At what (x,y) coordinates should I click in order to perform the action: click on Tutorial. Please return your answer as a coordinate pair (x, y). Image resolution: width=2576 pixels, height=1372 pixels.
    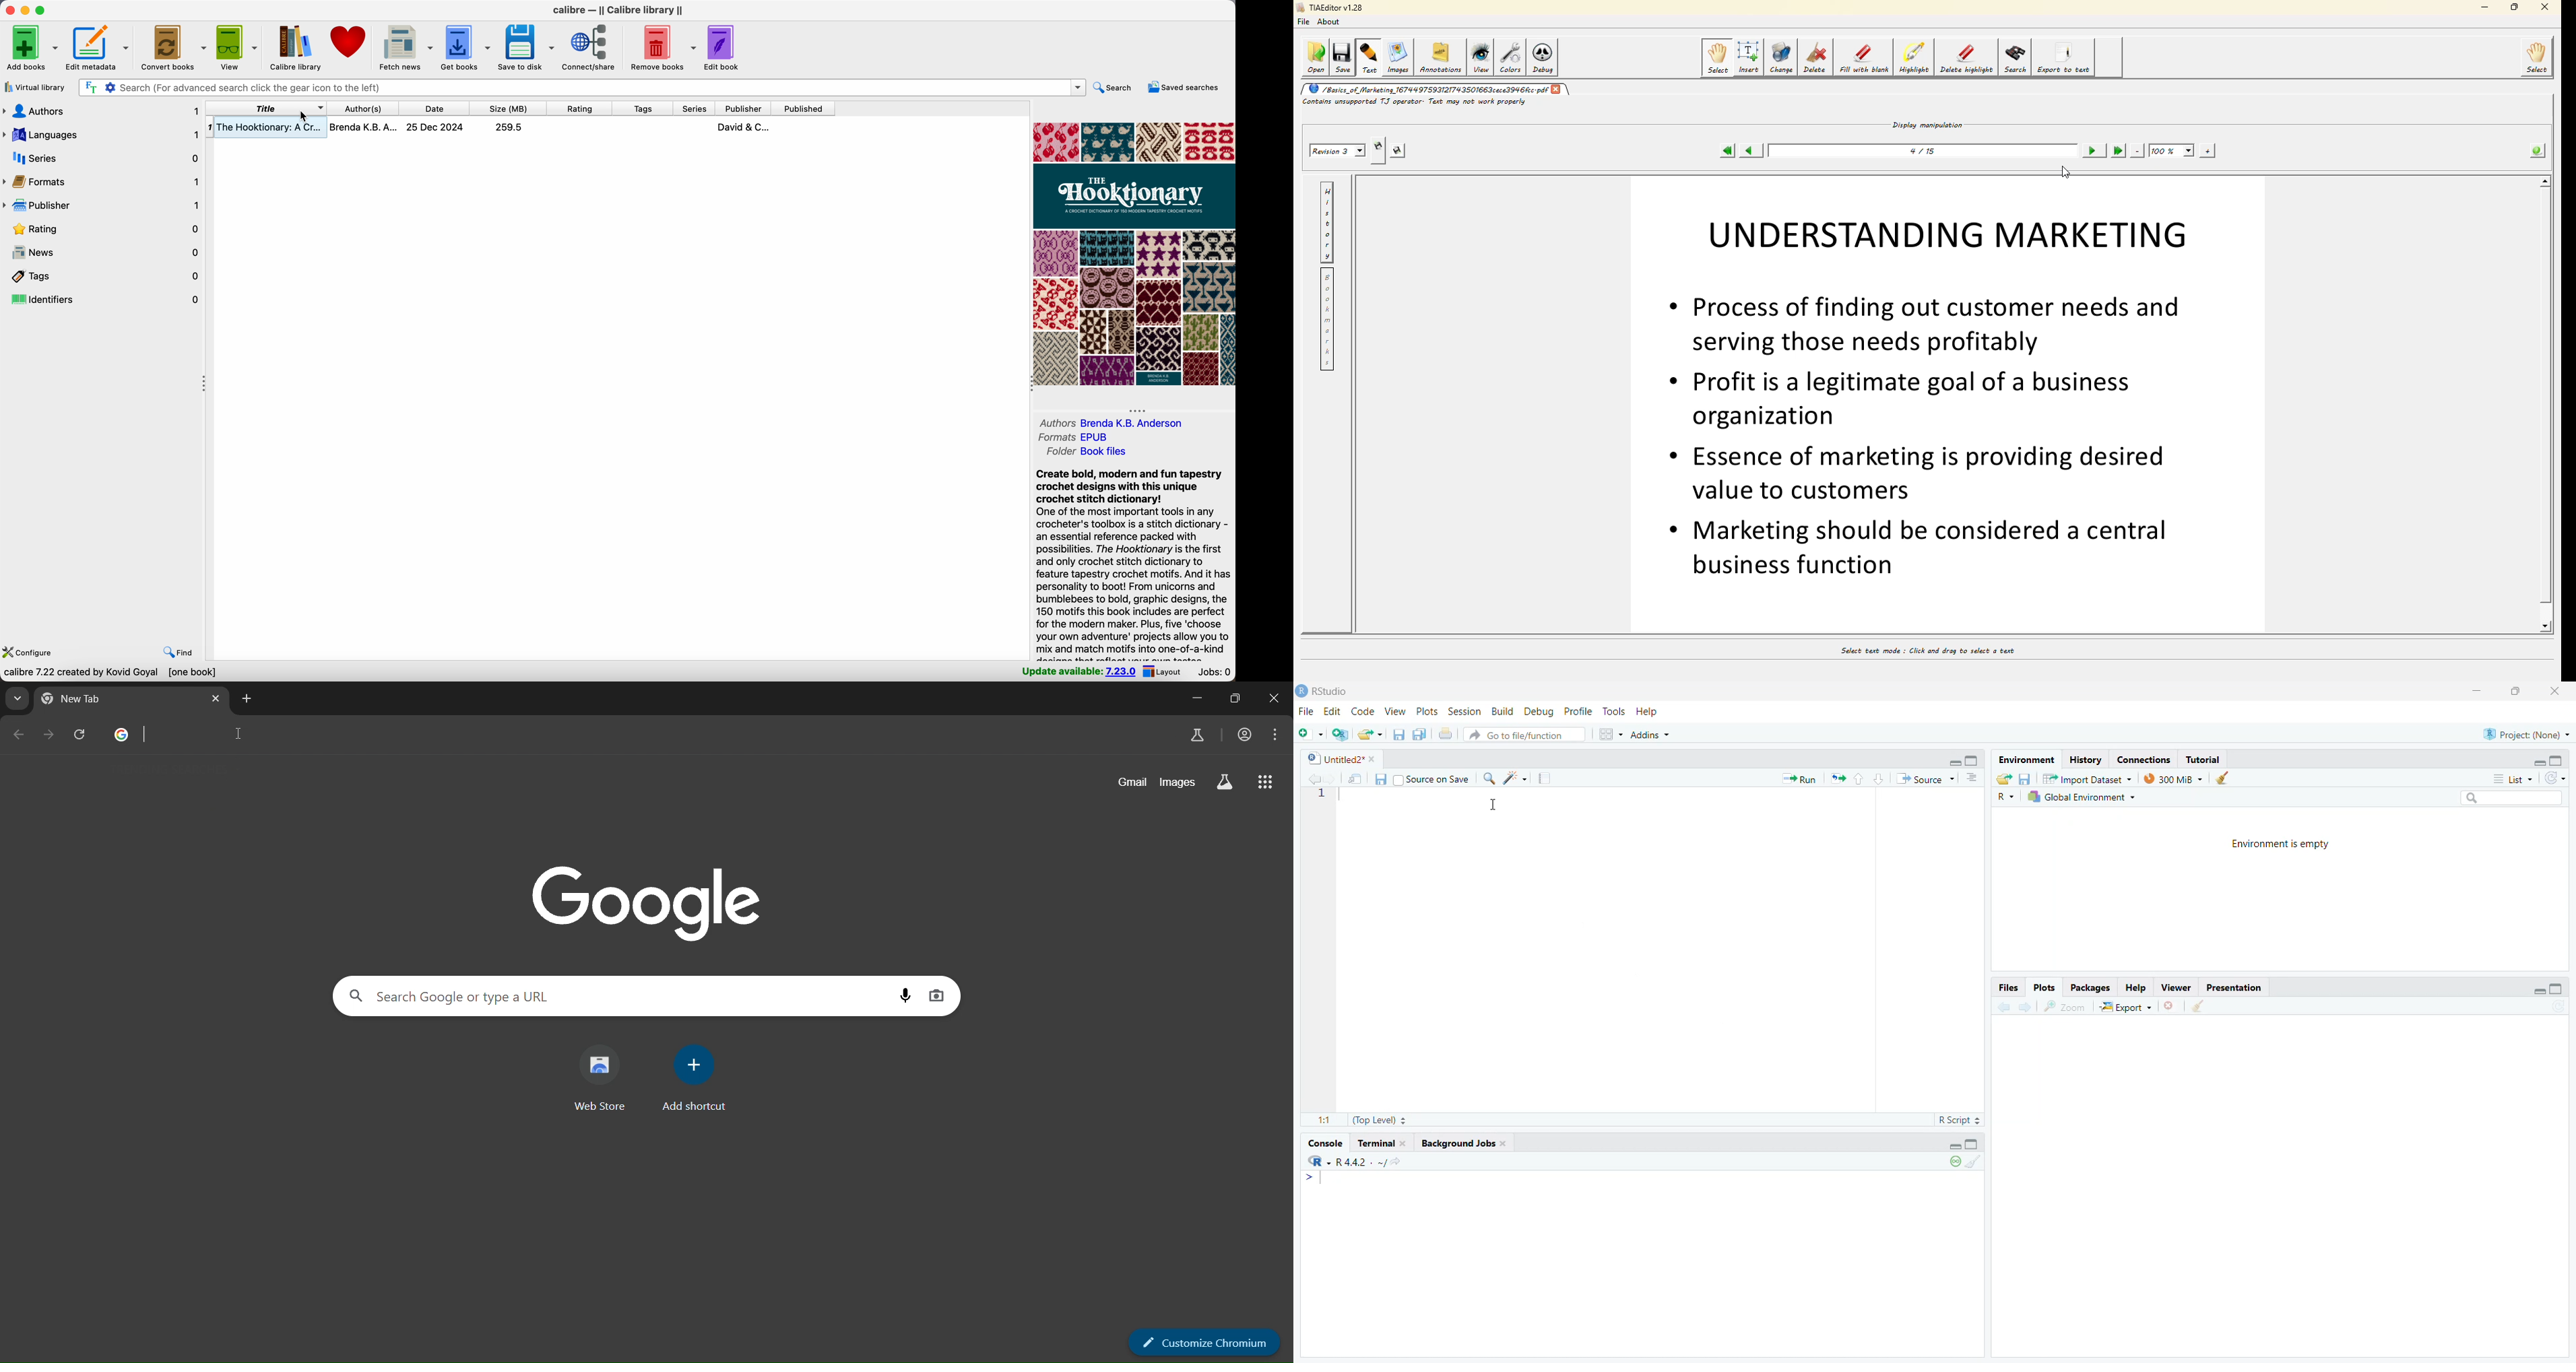
    Looking at the image, I should click on (2205, 760).